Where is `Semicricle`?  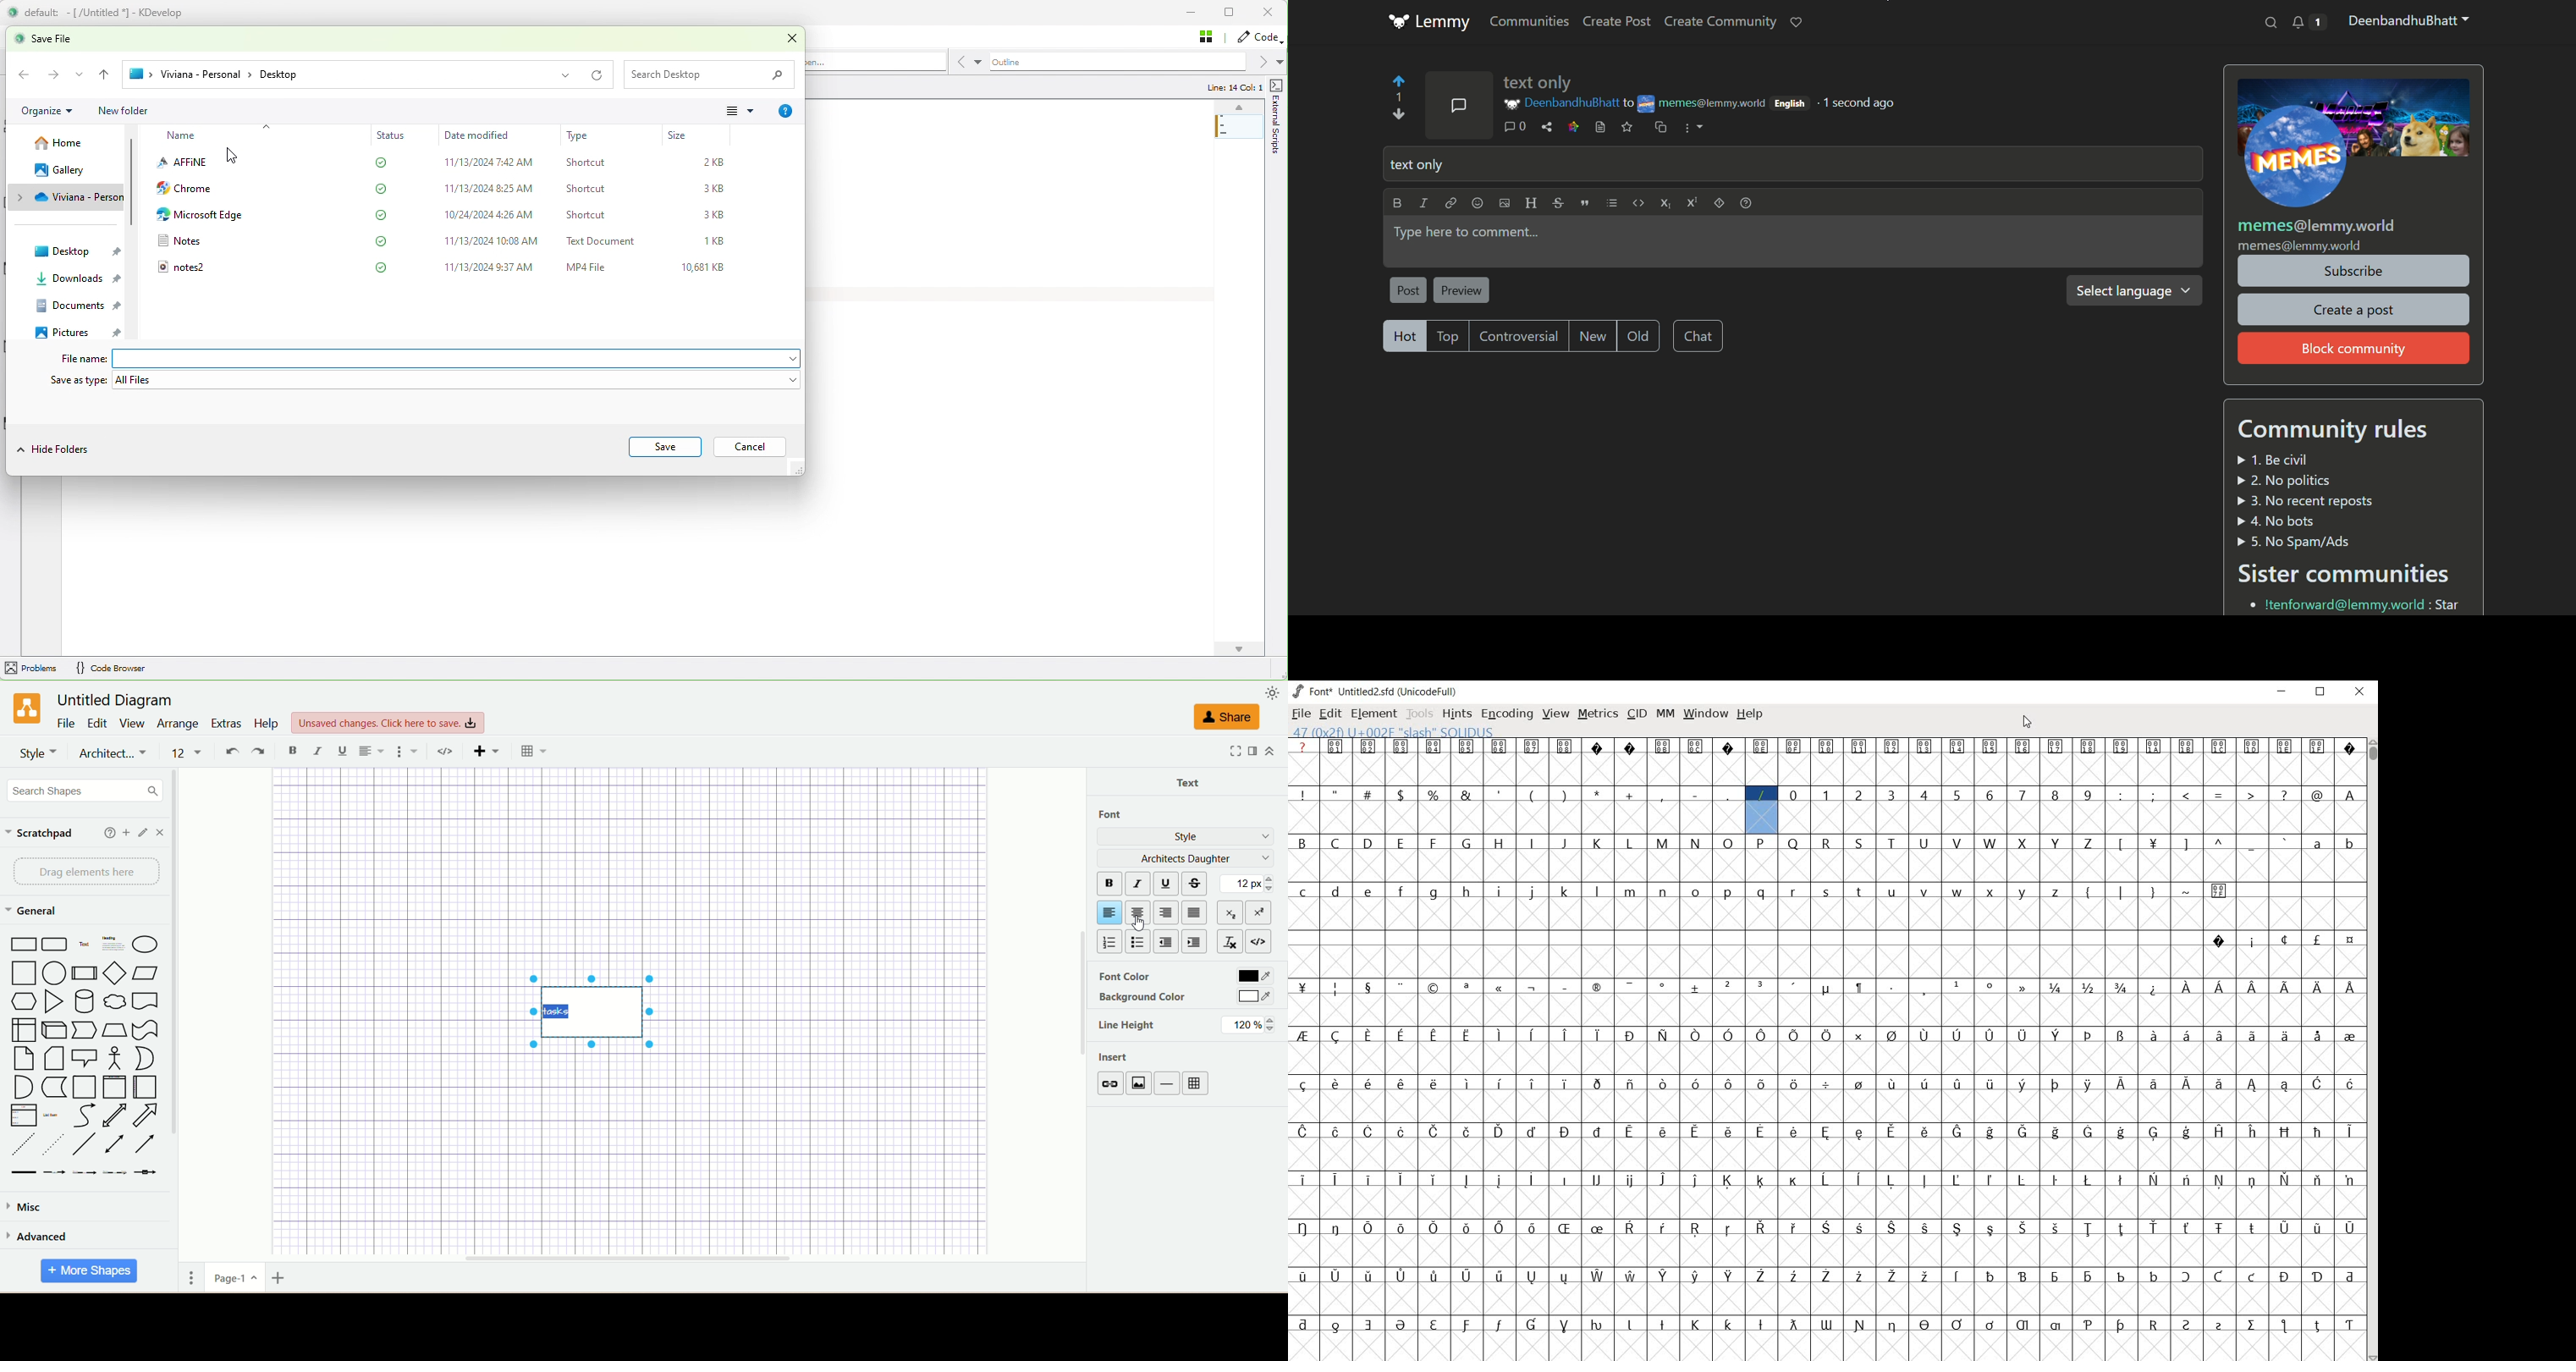
Semicricle is located at coordinates (23, 1088).